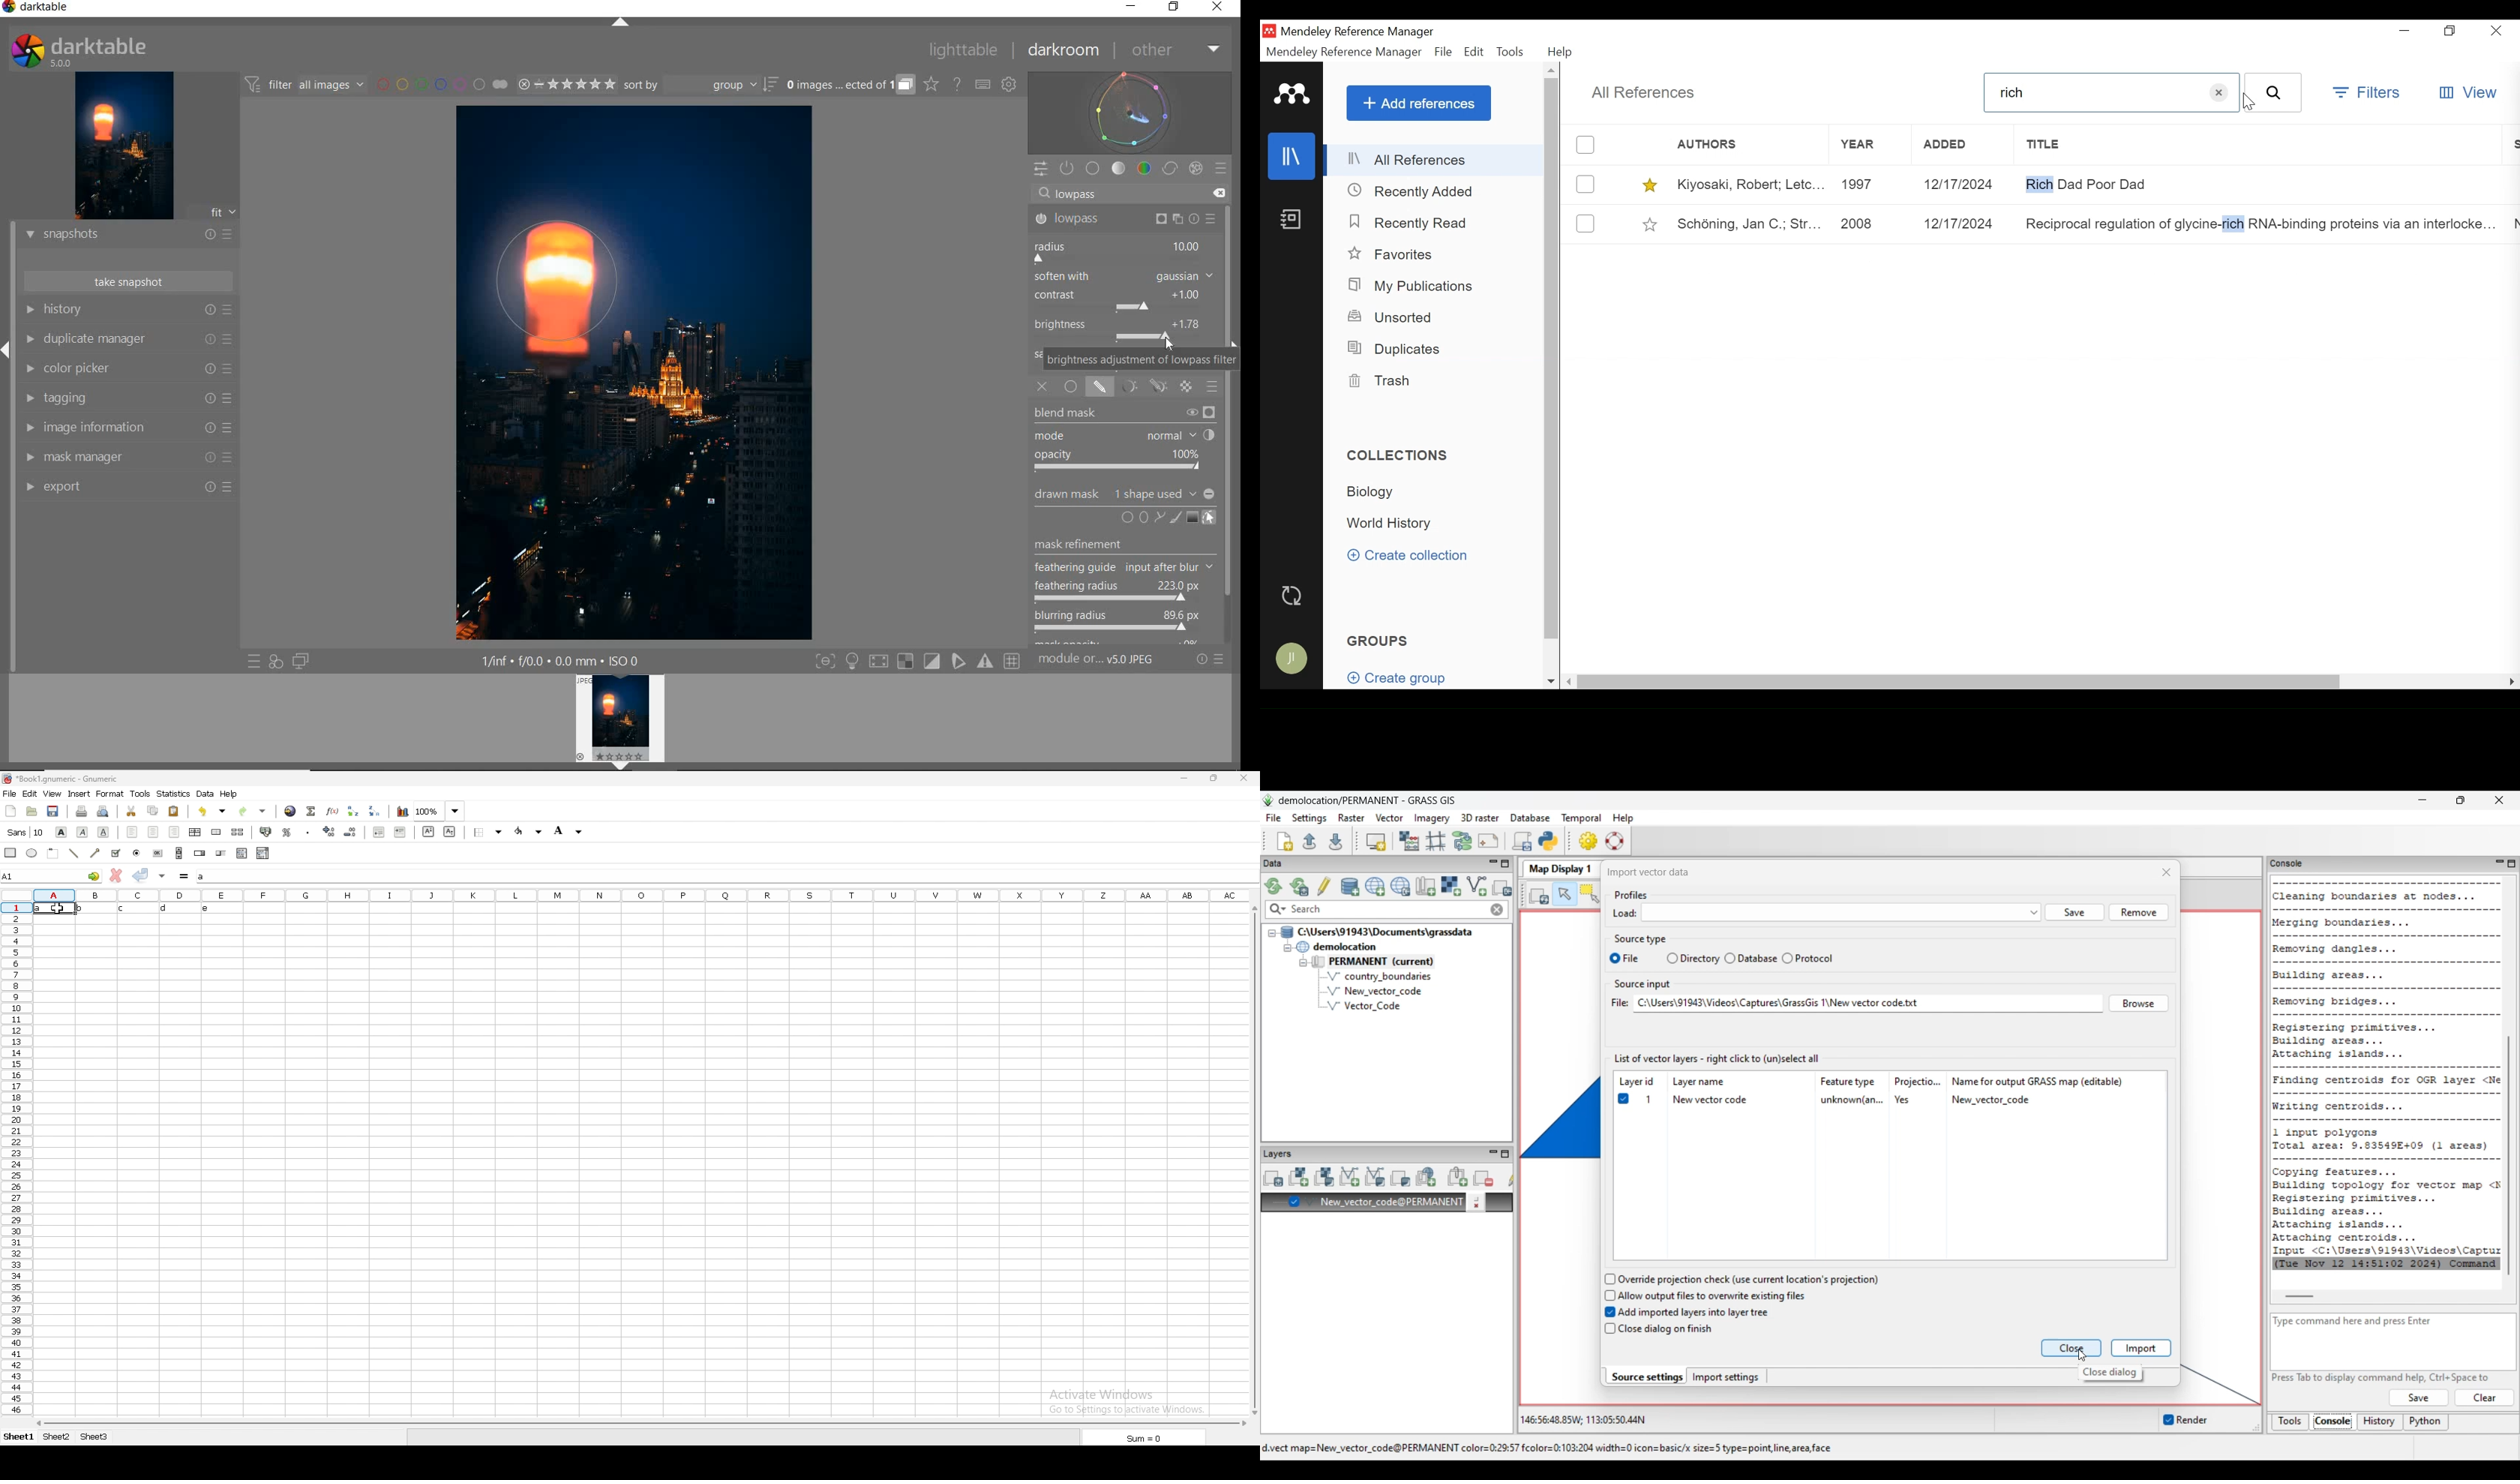  Describe the element at coordinates (1379, 32) in the screenshot. I see `Mendeley Reference Manager` at that location.